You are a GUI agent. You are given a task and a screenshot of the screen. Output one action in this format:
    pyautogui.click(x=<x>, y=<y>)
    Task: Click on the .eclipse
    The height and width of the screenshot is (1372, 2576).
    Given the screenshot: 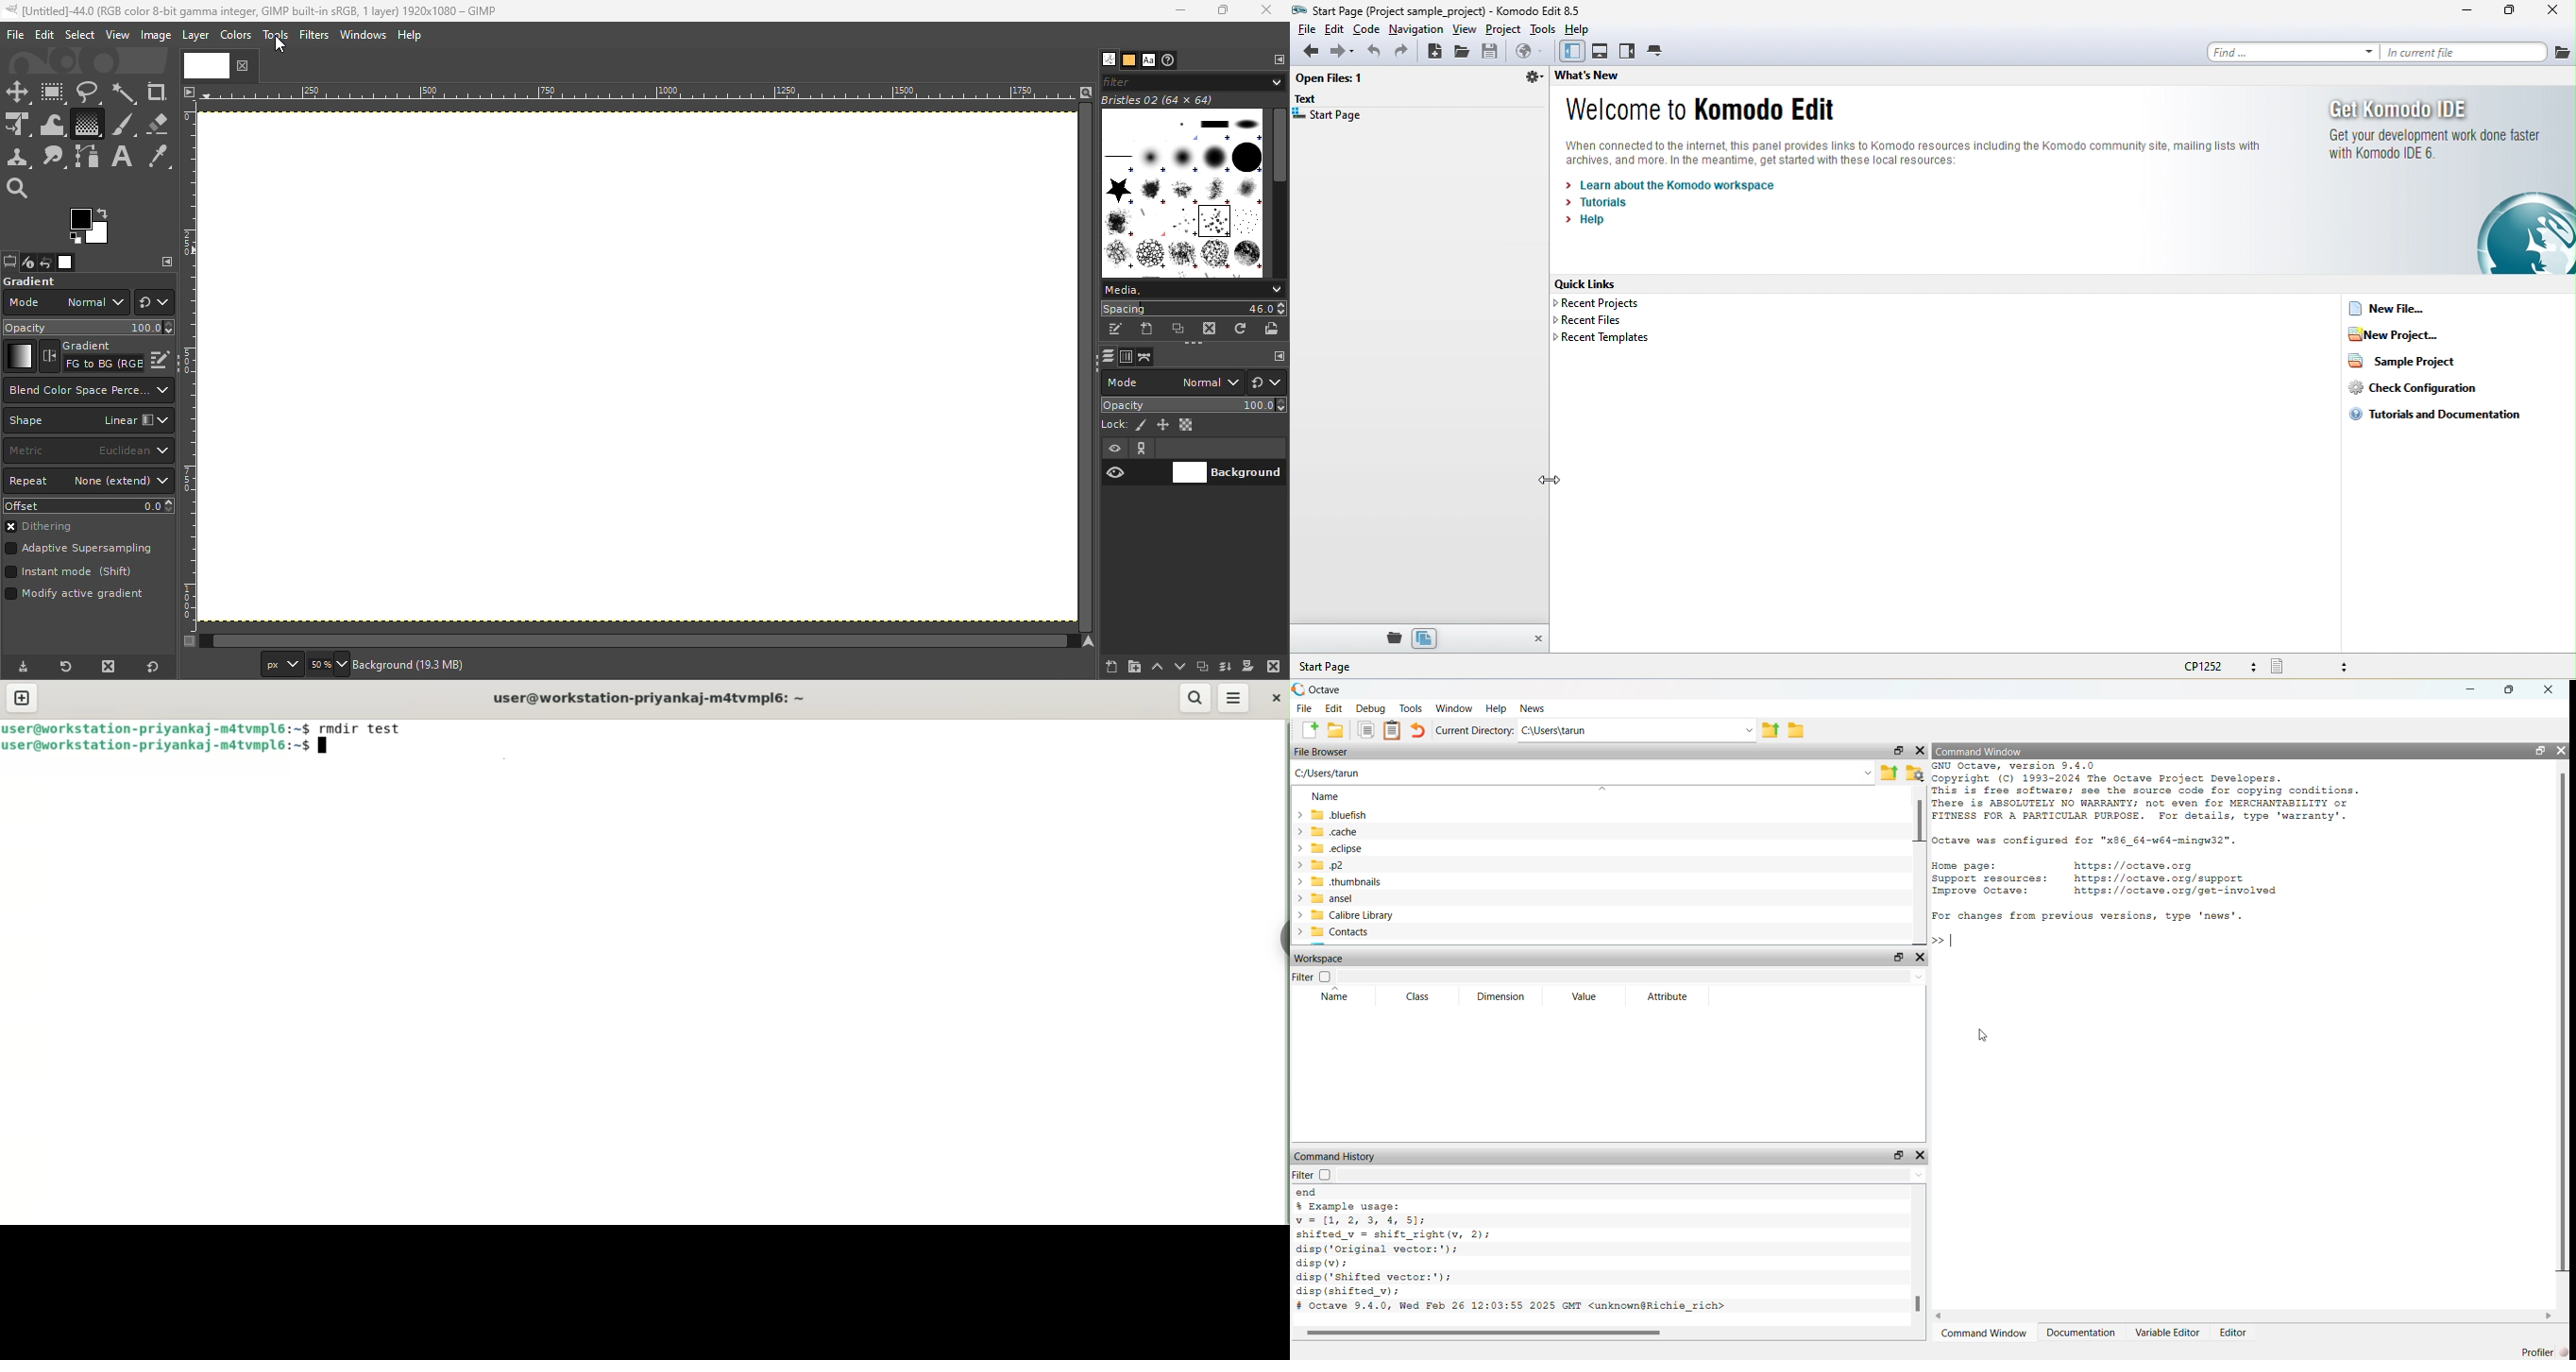 What is the action you would take?
    pyautogui.click(x=1377, y=849)
    